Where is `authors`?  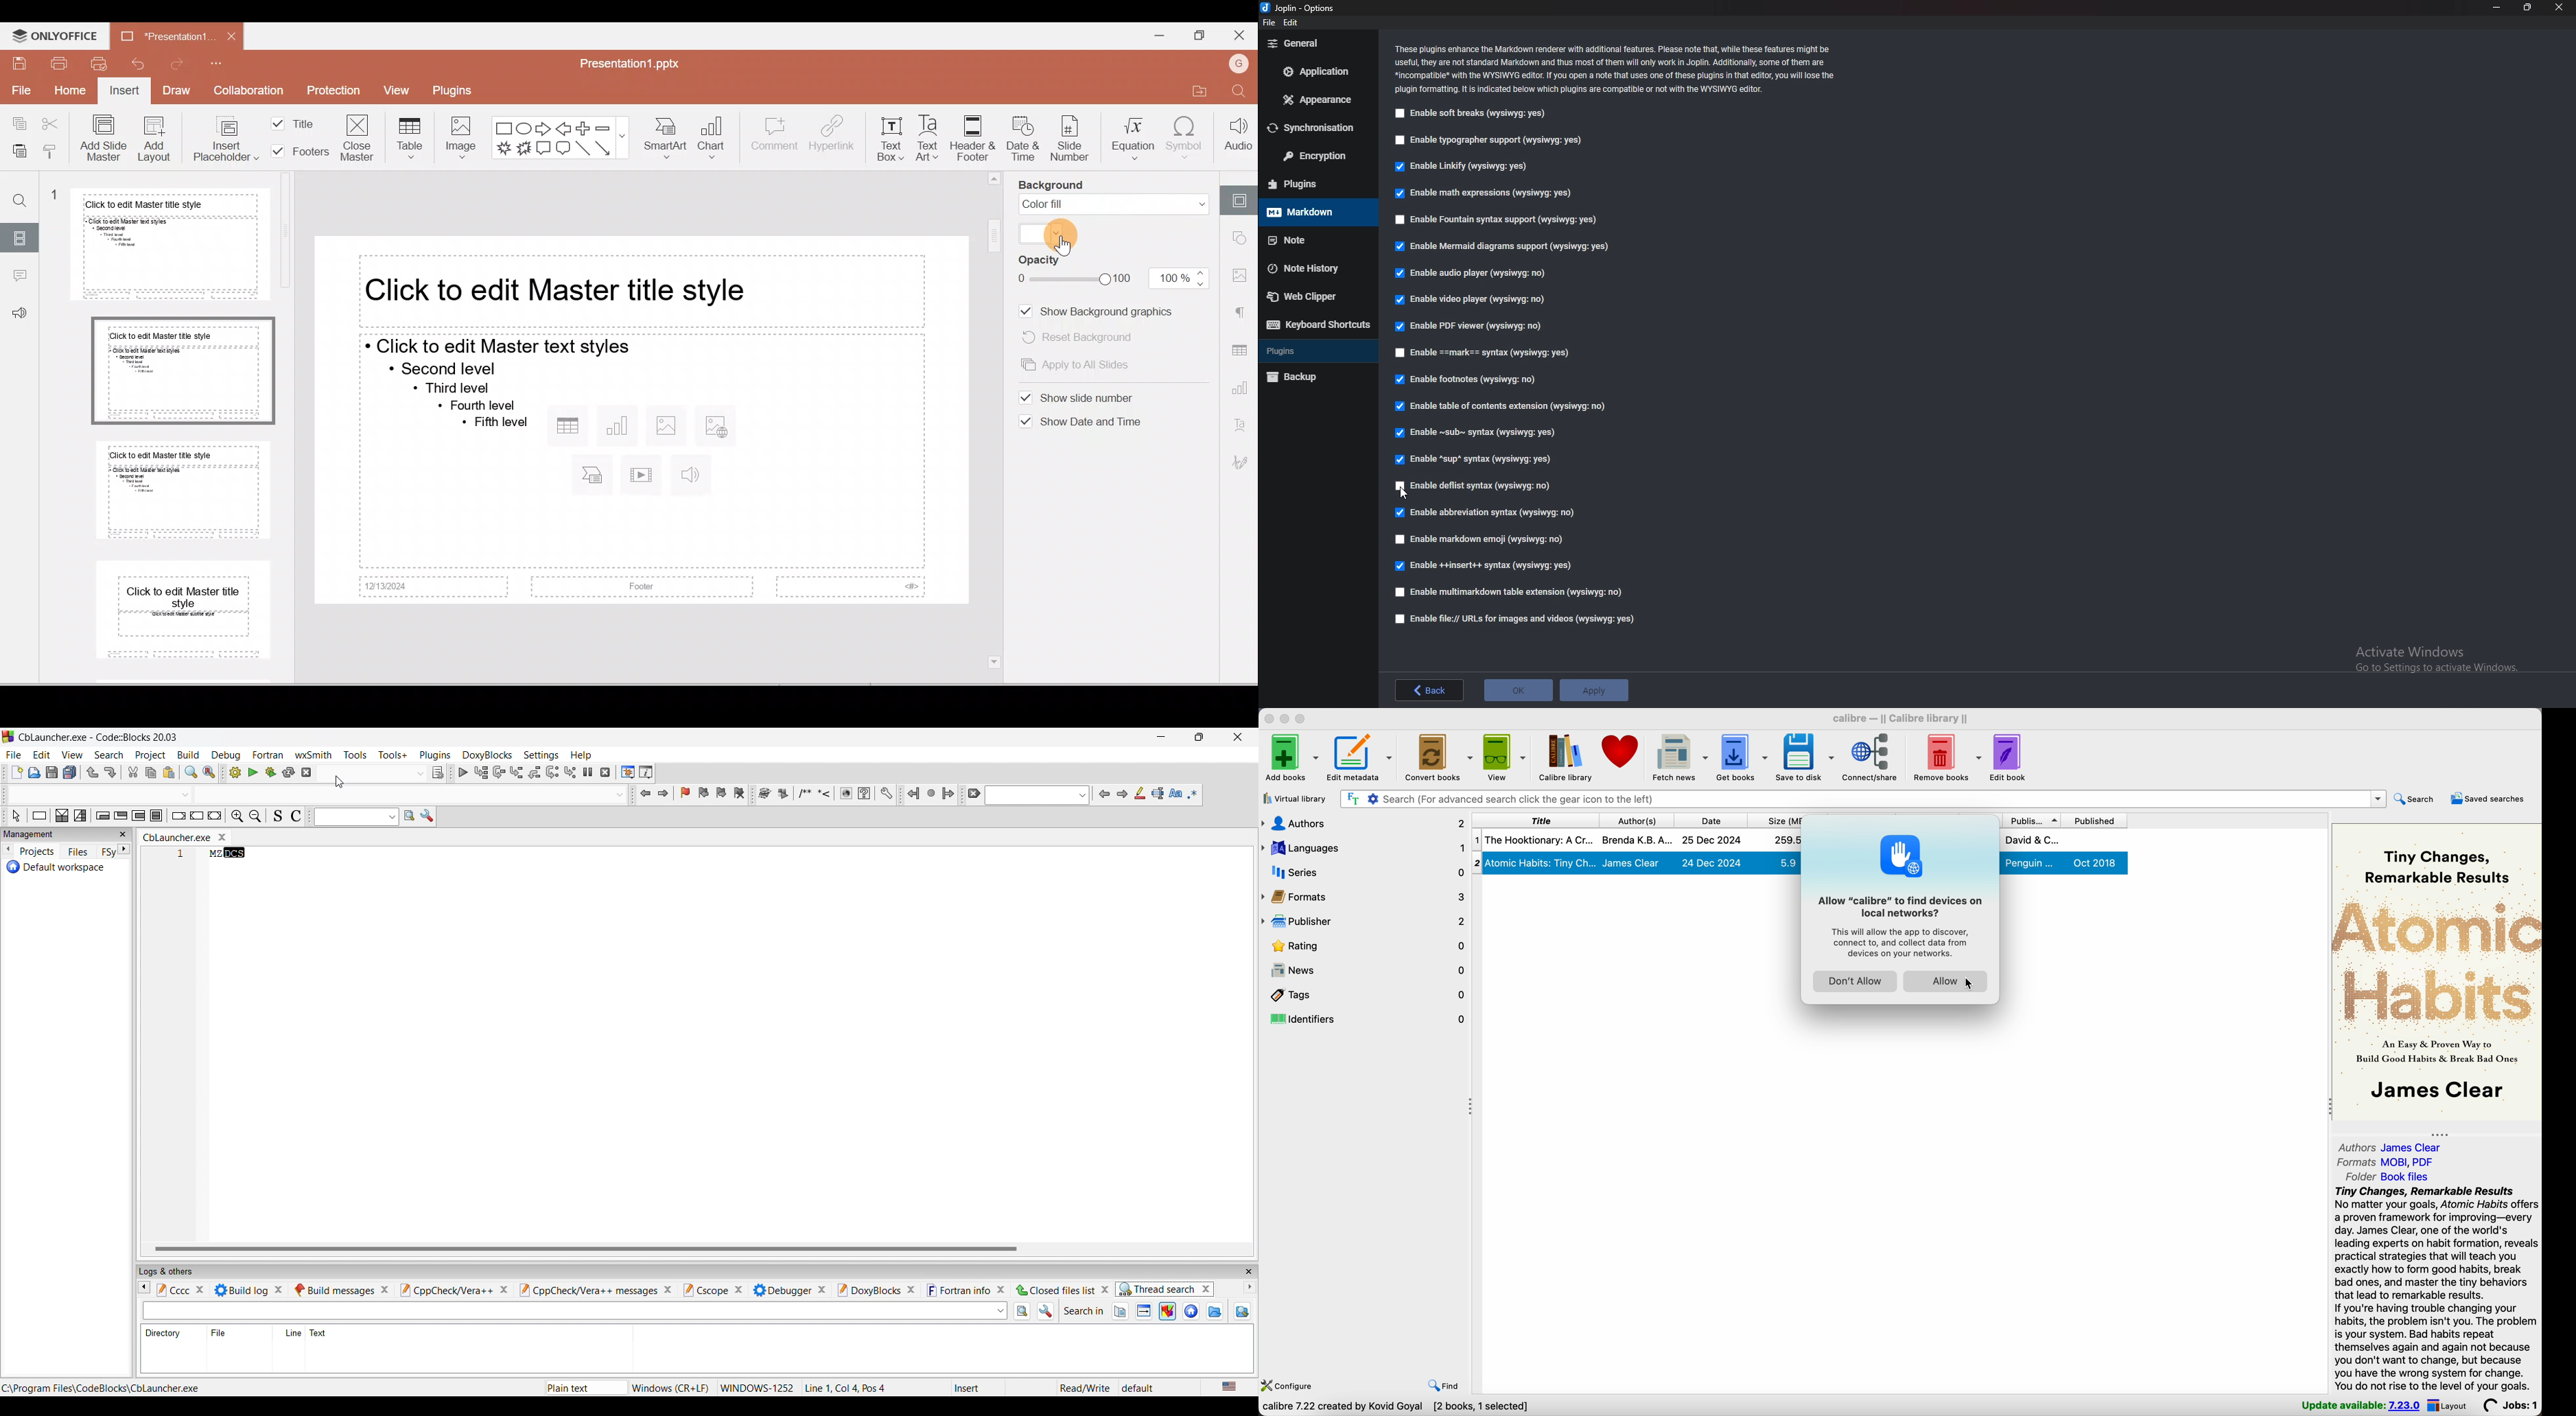 authors is located at coordinates (1364, 825).